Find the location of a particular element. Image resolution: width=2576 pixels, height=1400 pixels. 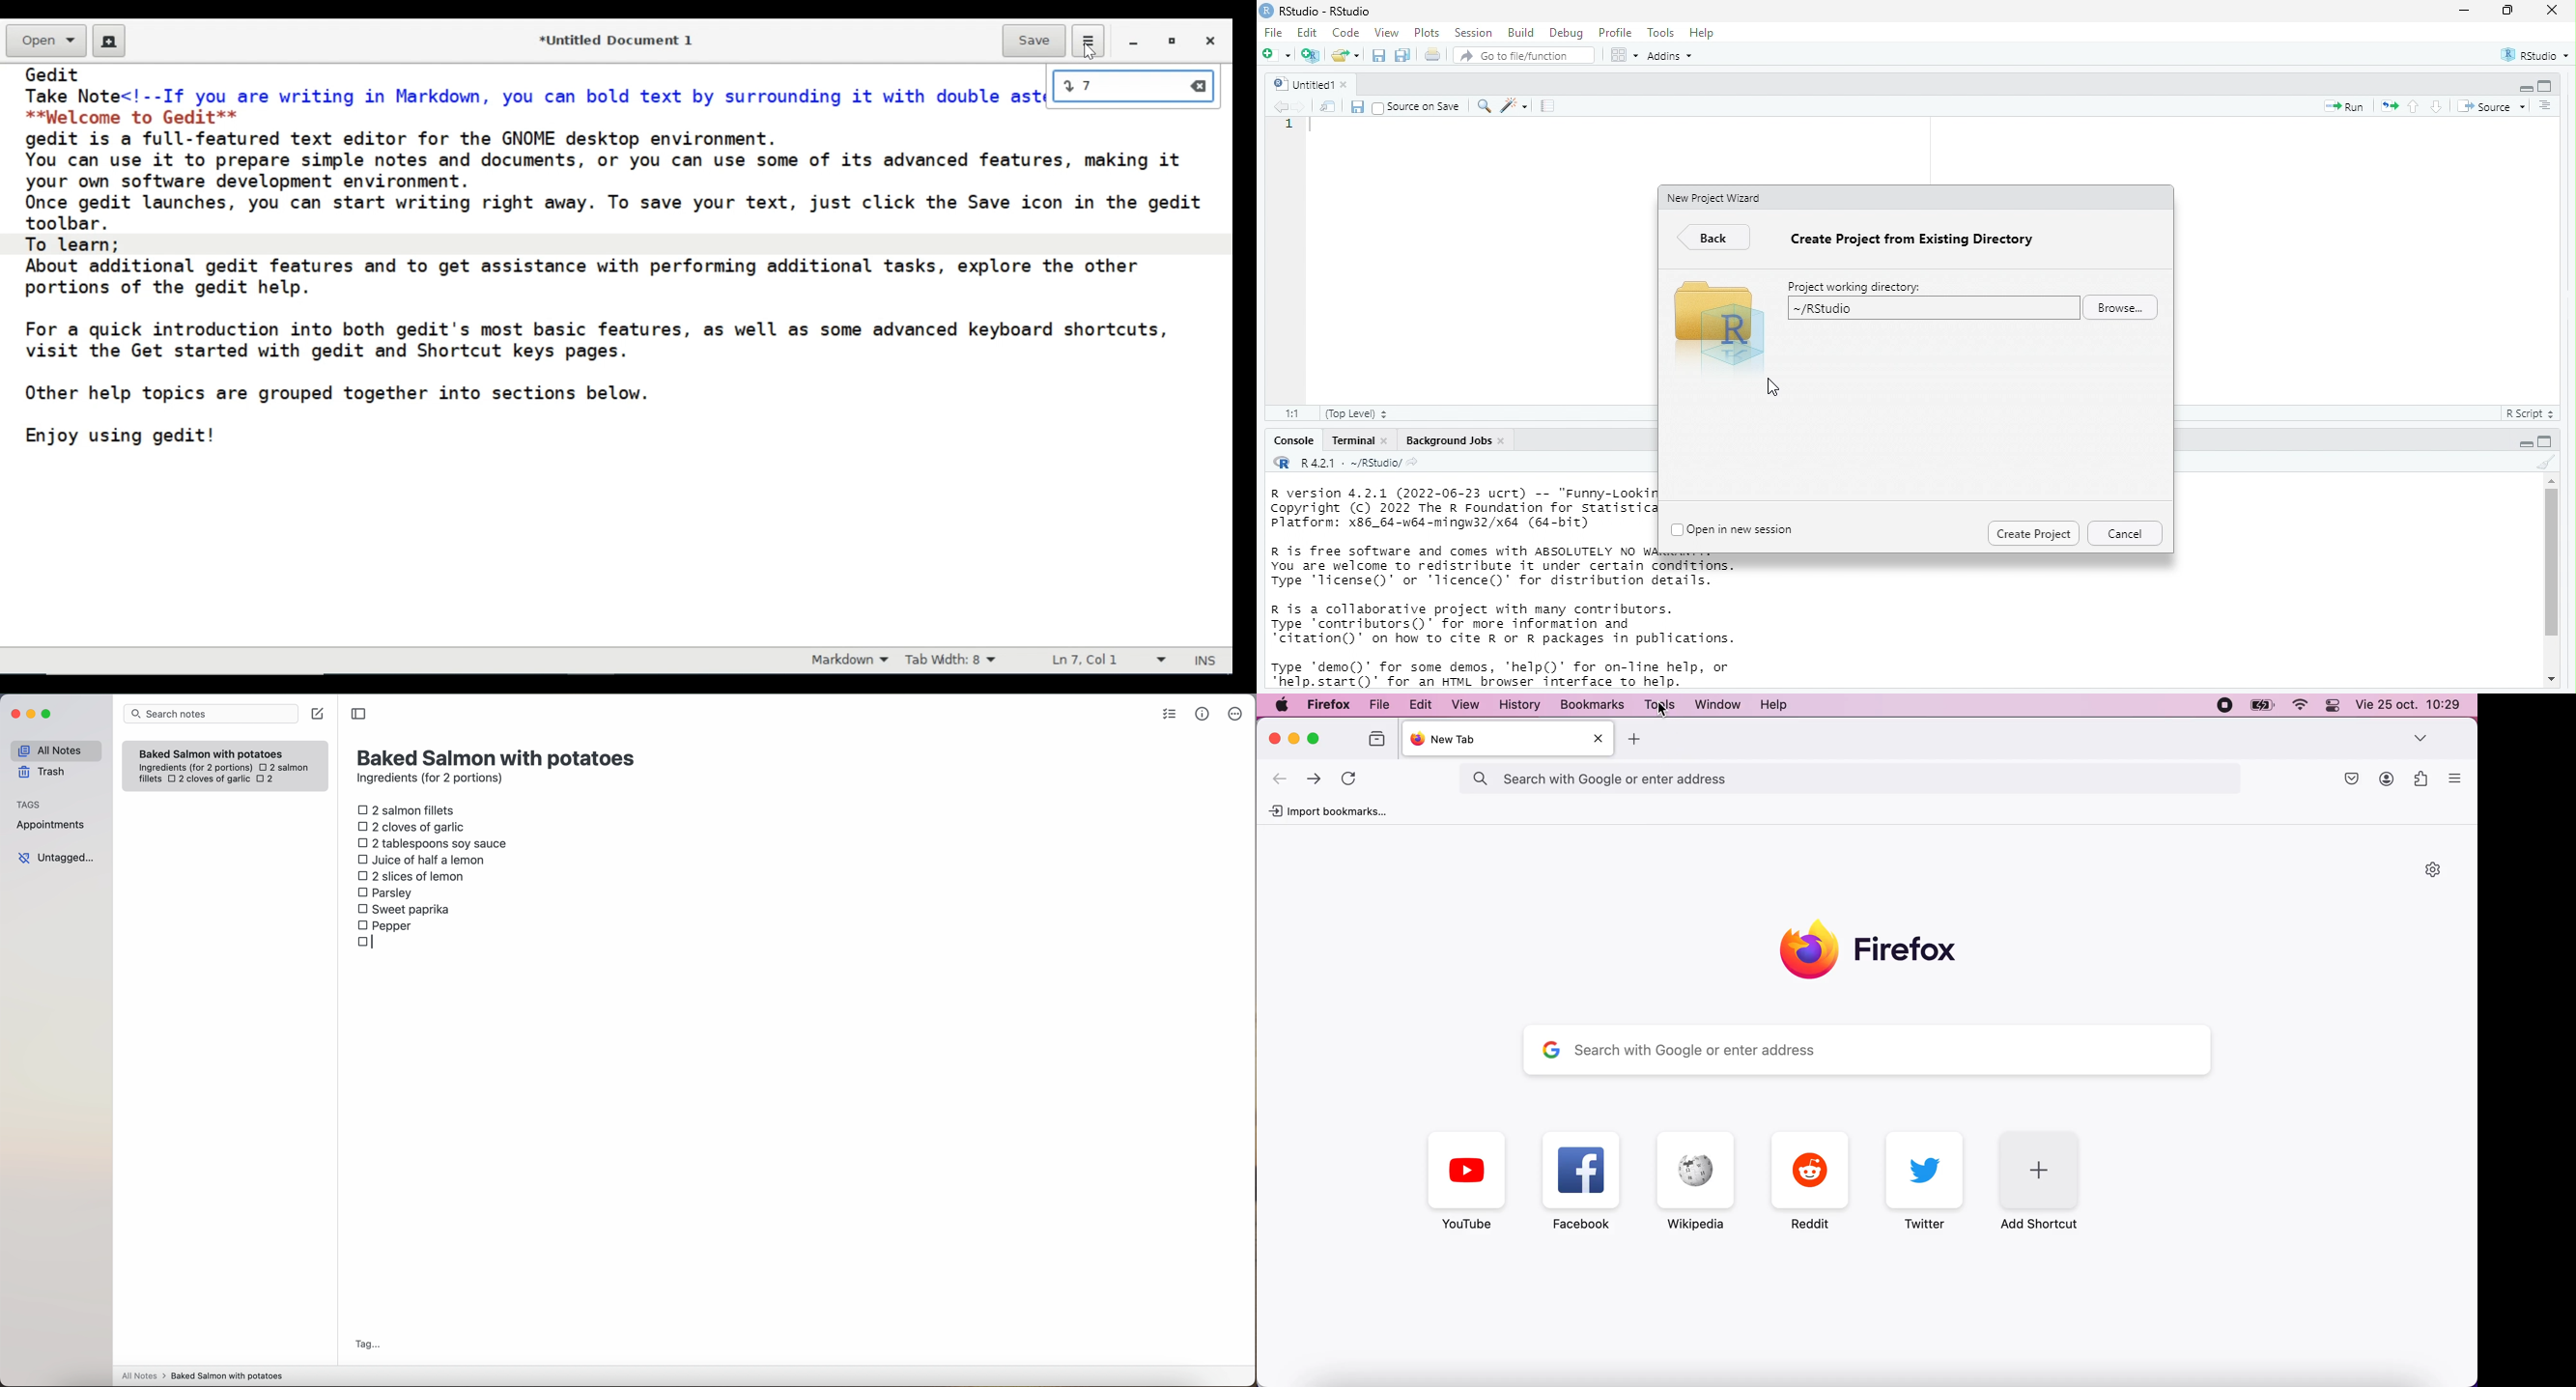

show in new window is located at coordinates (1328, 106).